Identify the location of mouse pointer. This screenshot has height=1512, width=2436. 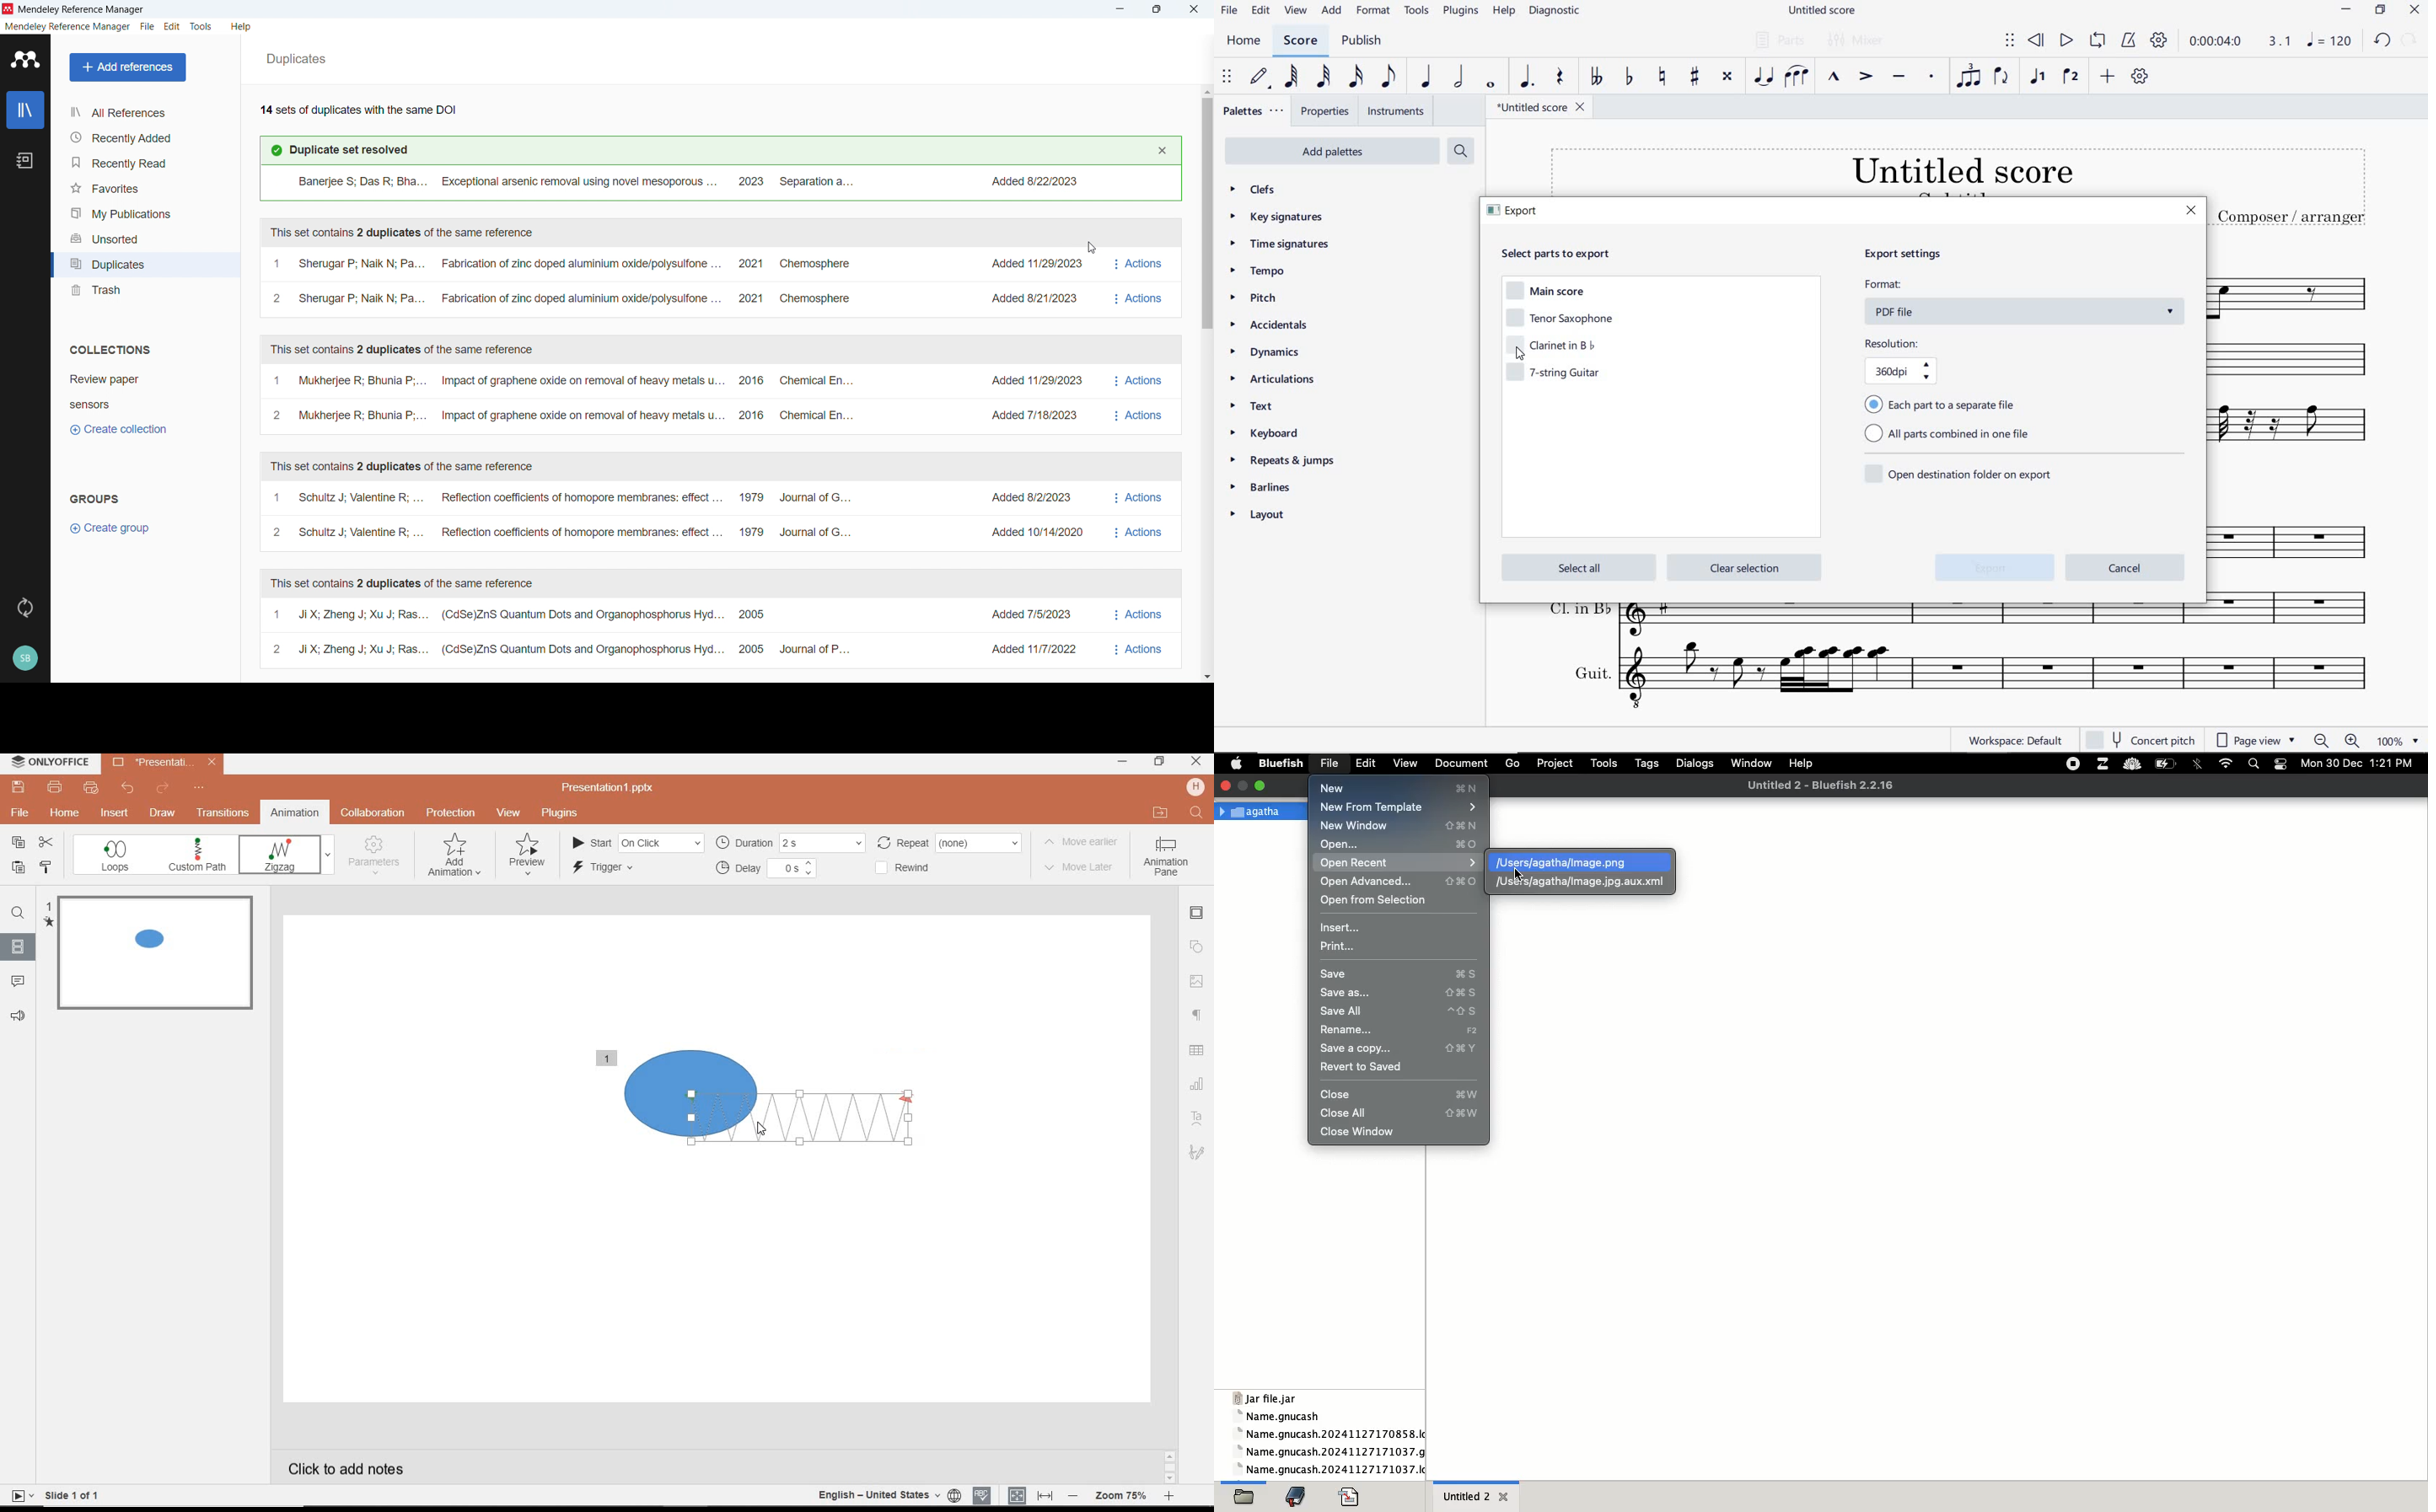
(762, 1128).